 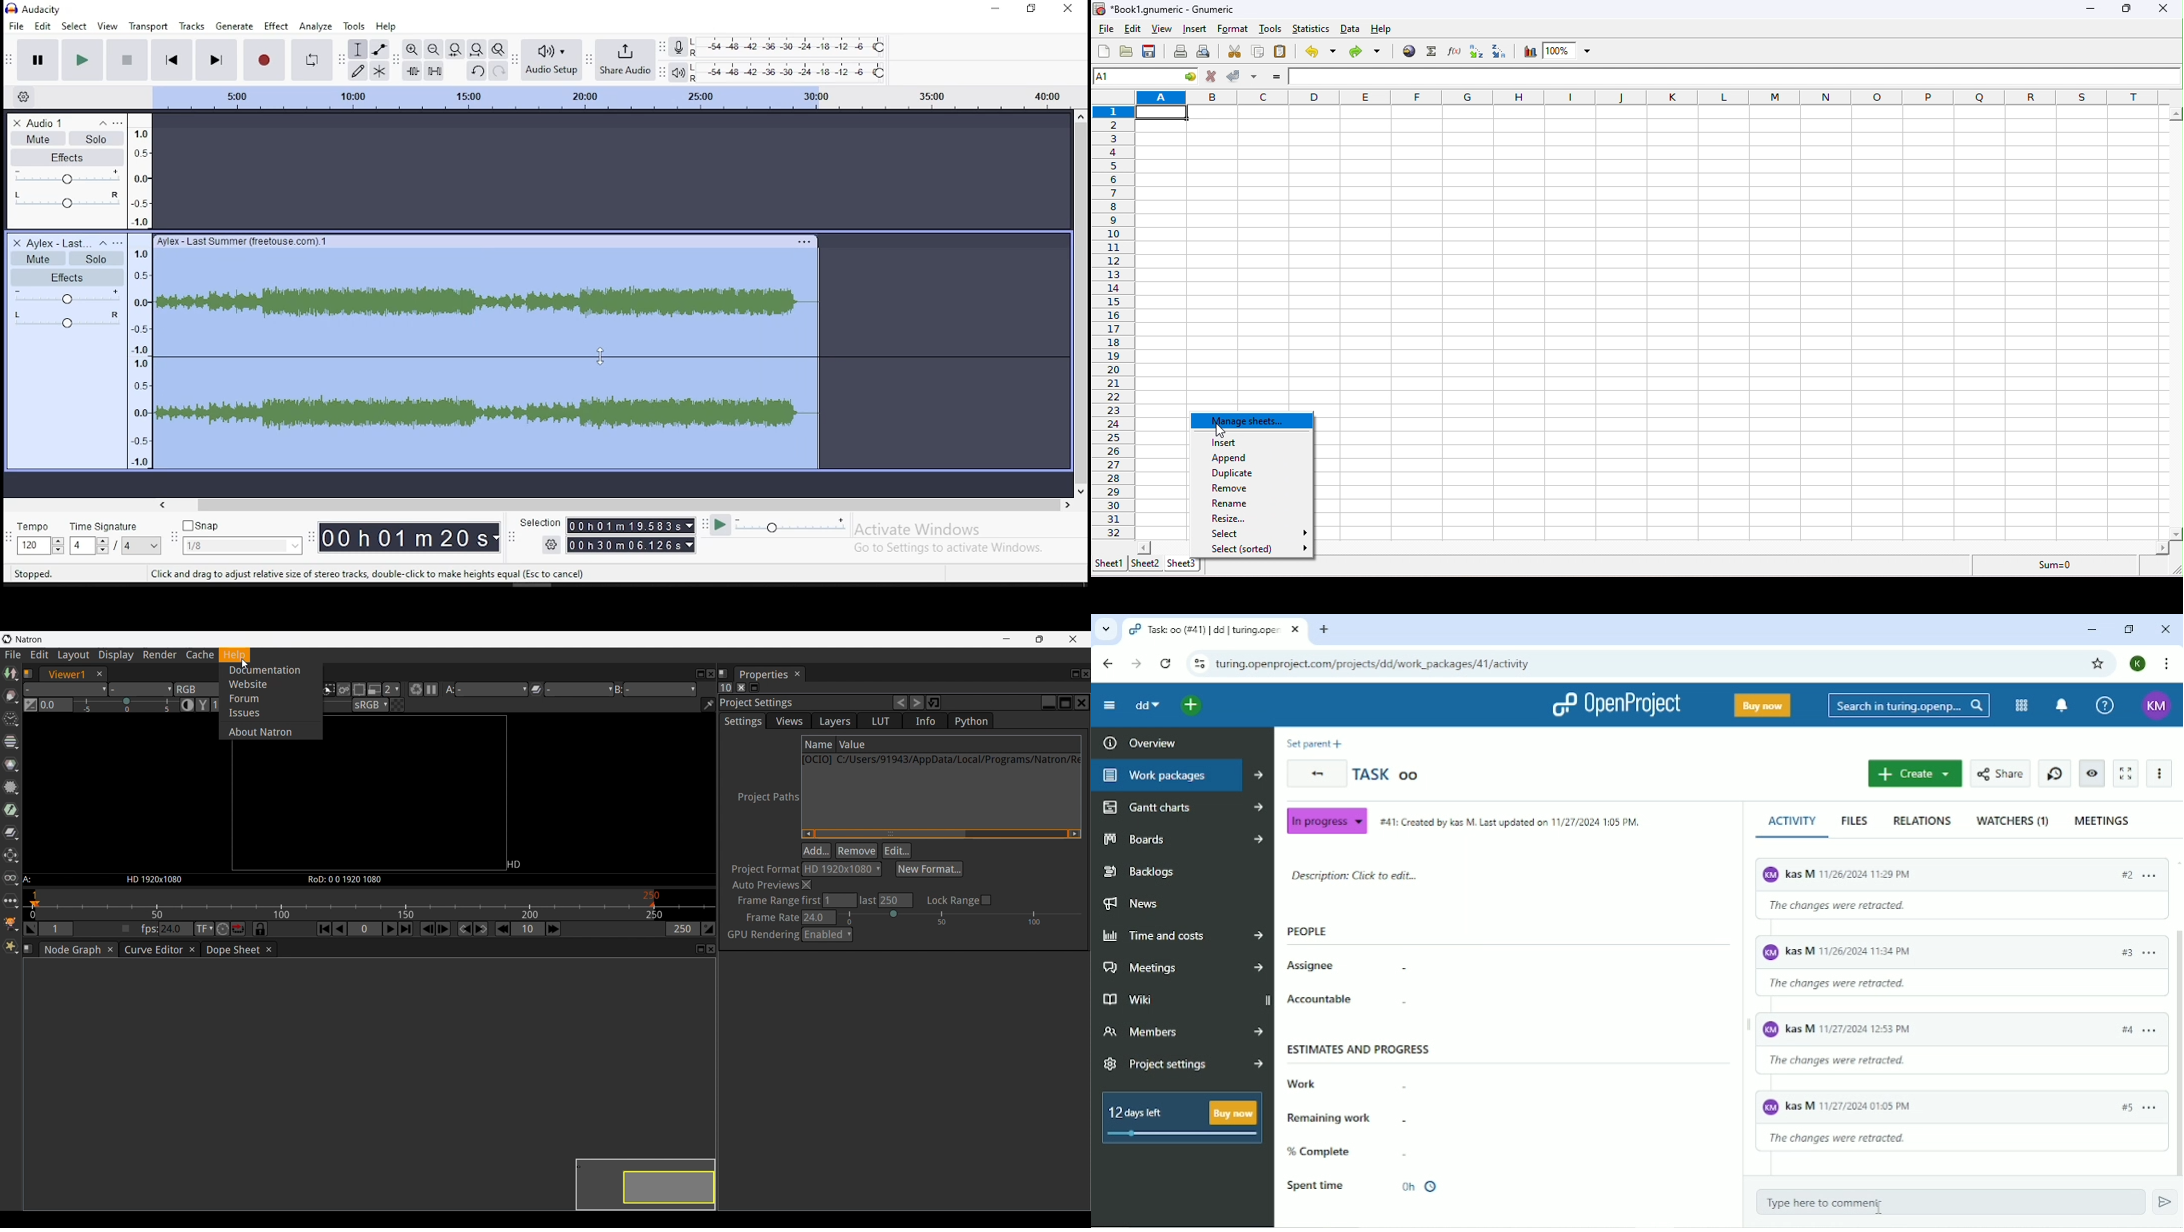 I want to click on mute, so click(x=37, y=258).